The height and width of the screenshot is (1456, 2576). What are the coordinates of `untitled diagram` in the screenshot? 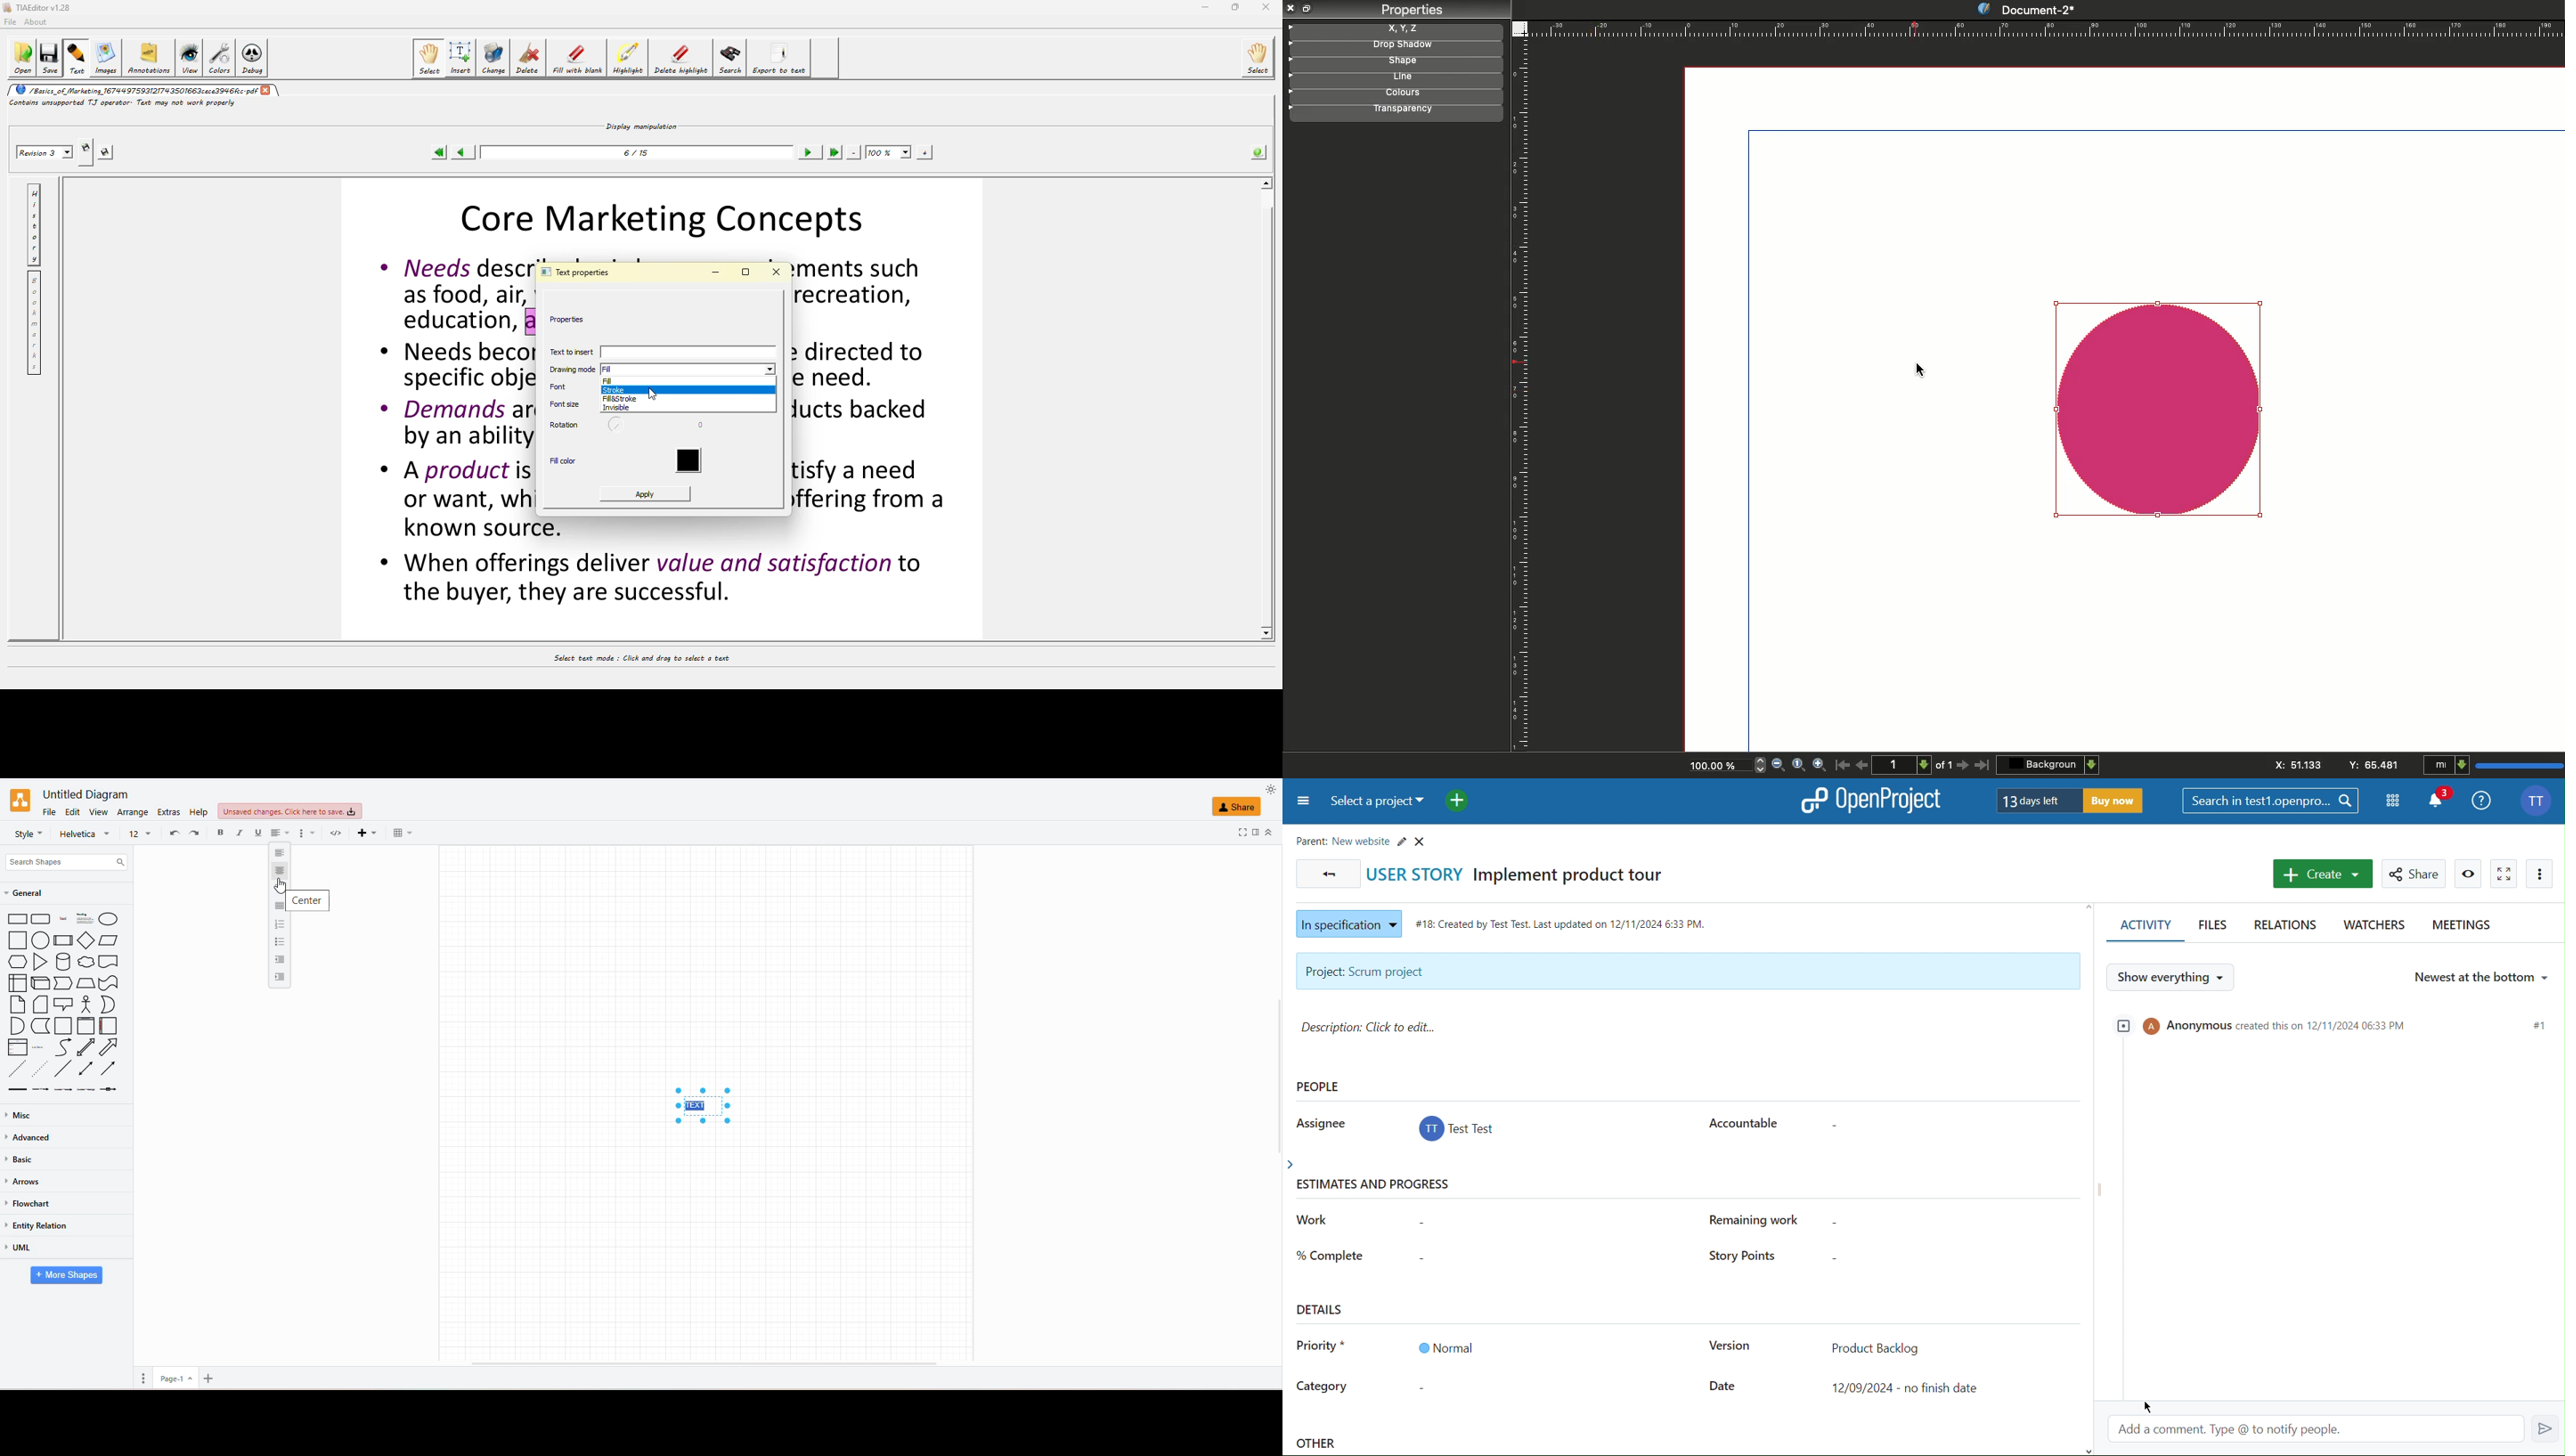 It's located at (82, 794).